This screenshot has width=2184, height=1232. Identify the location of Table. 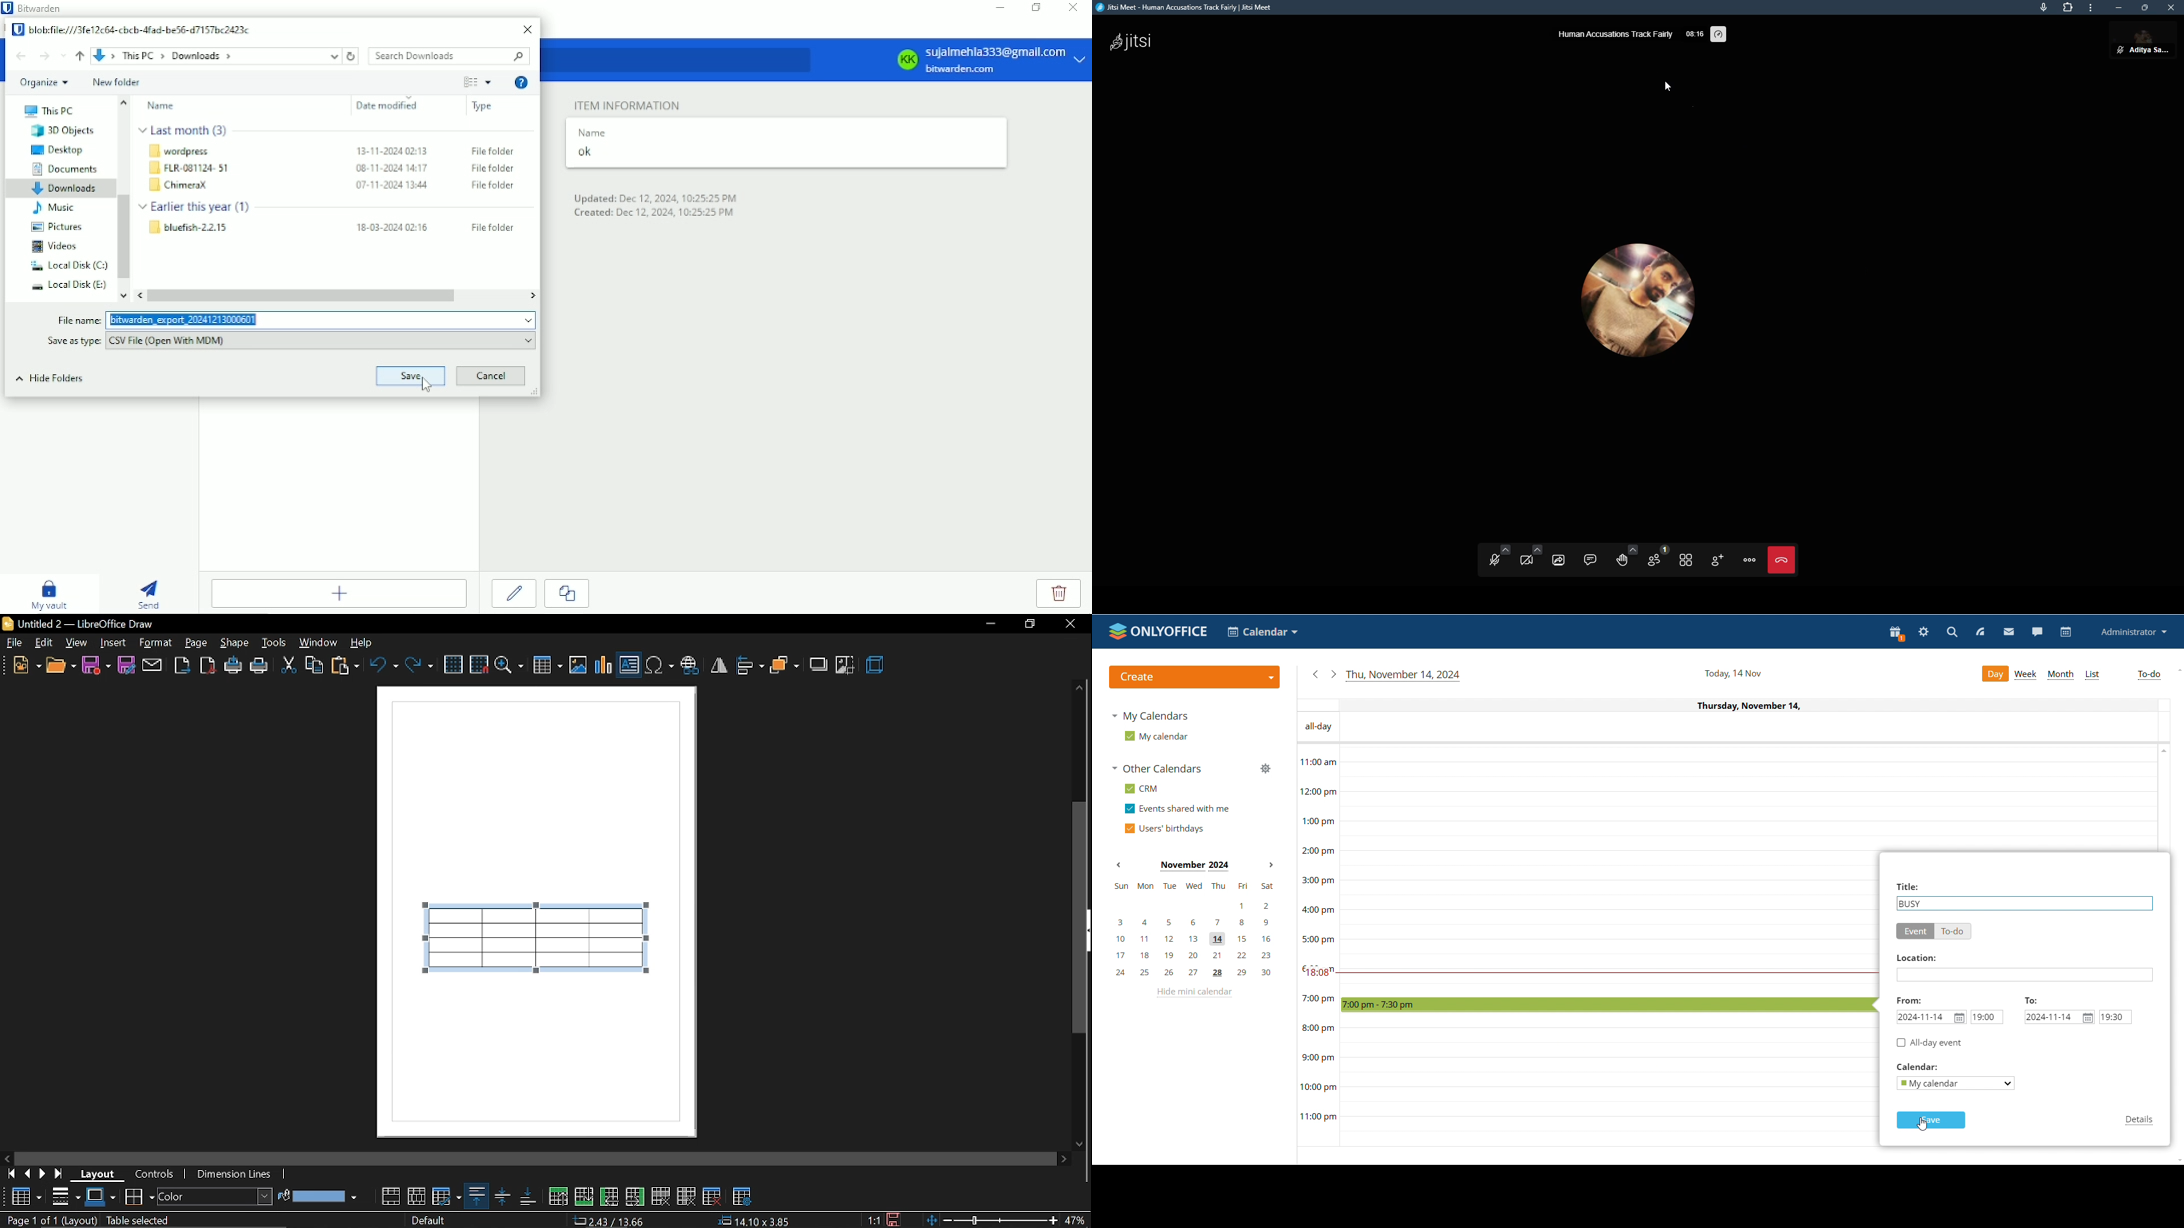
(25, 1196).